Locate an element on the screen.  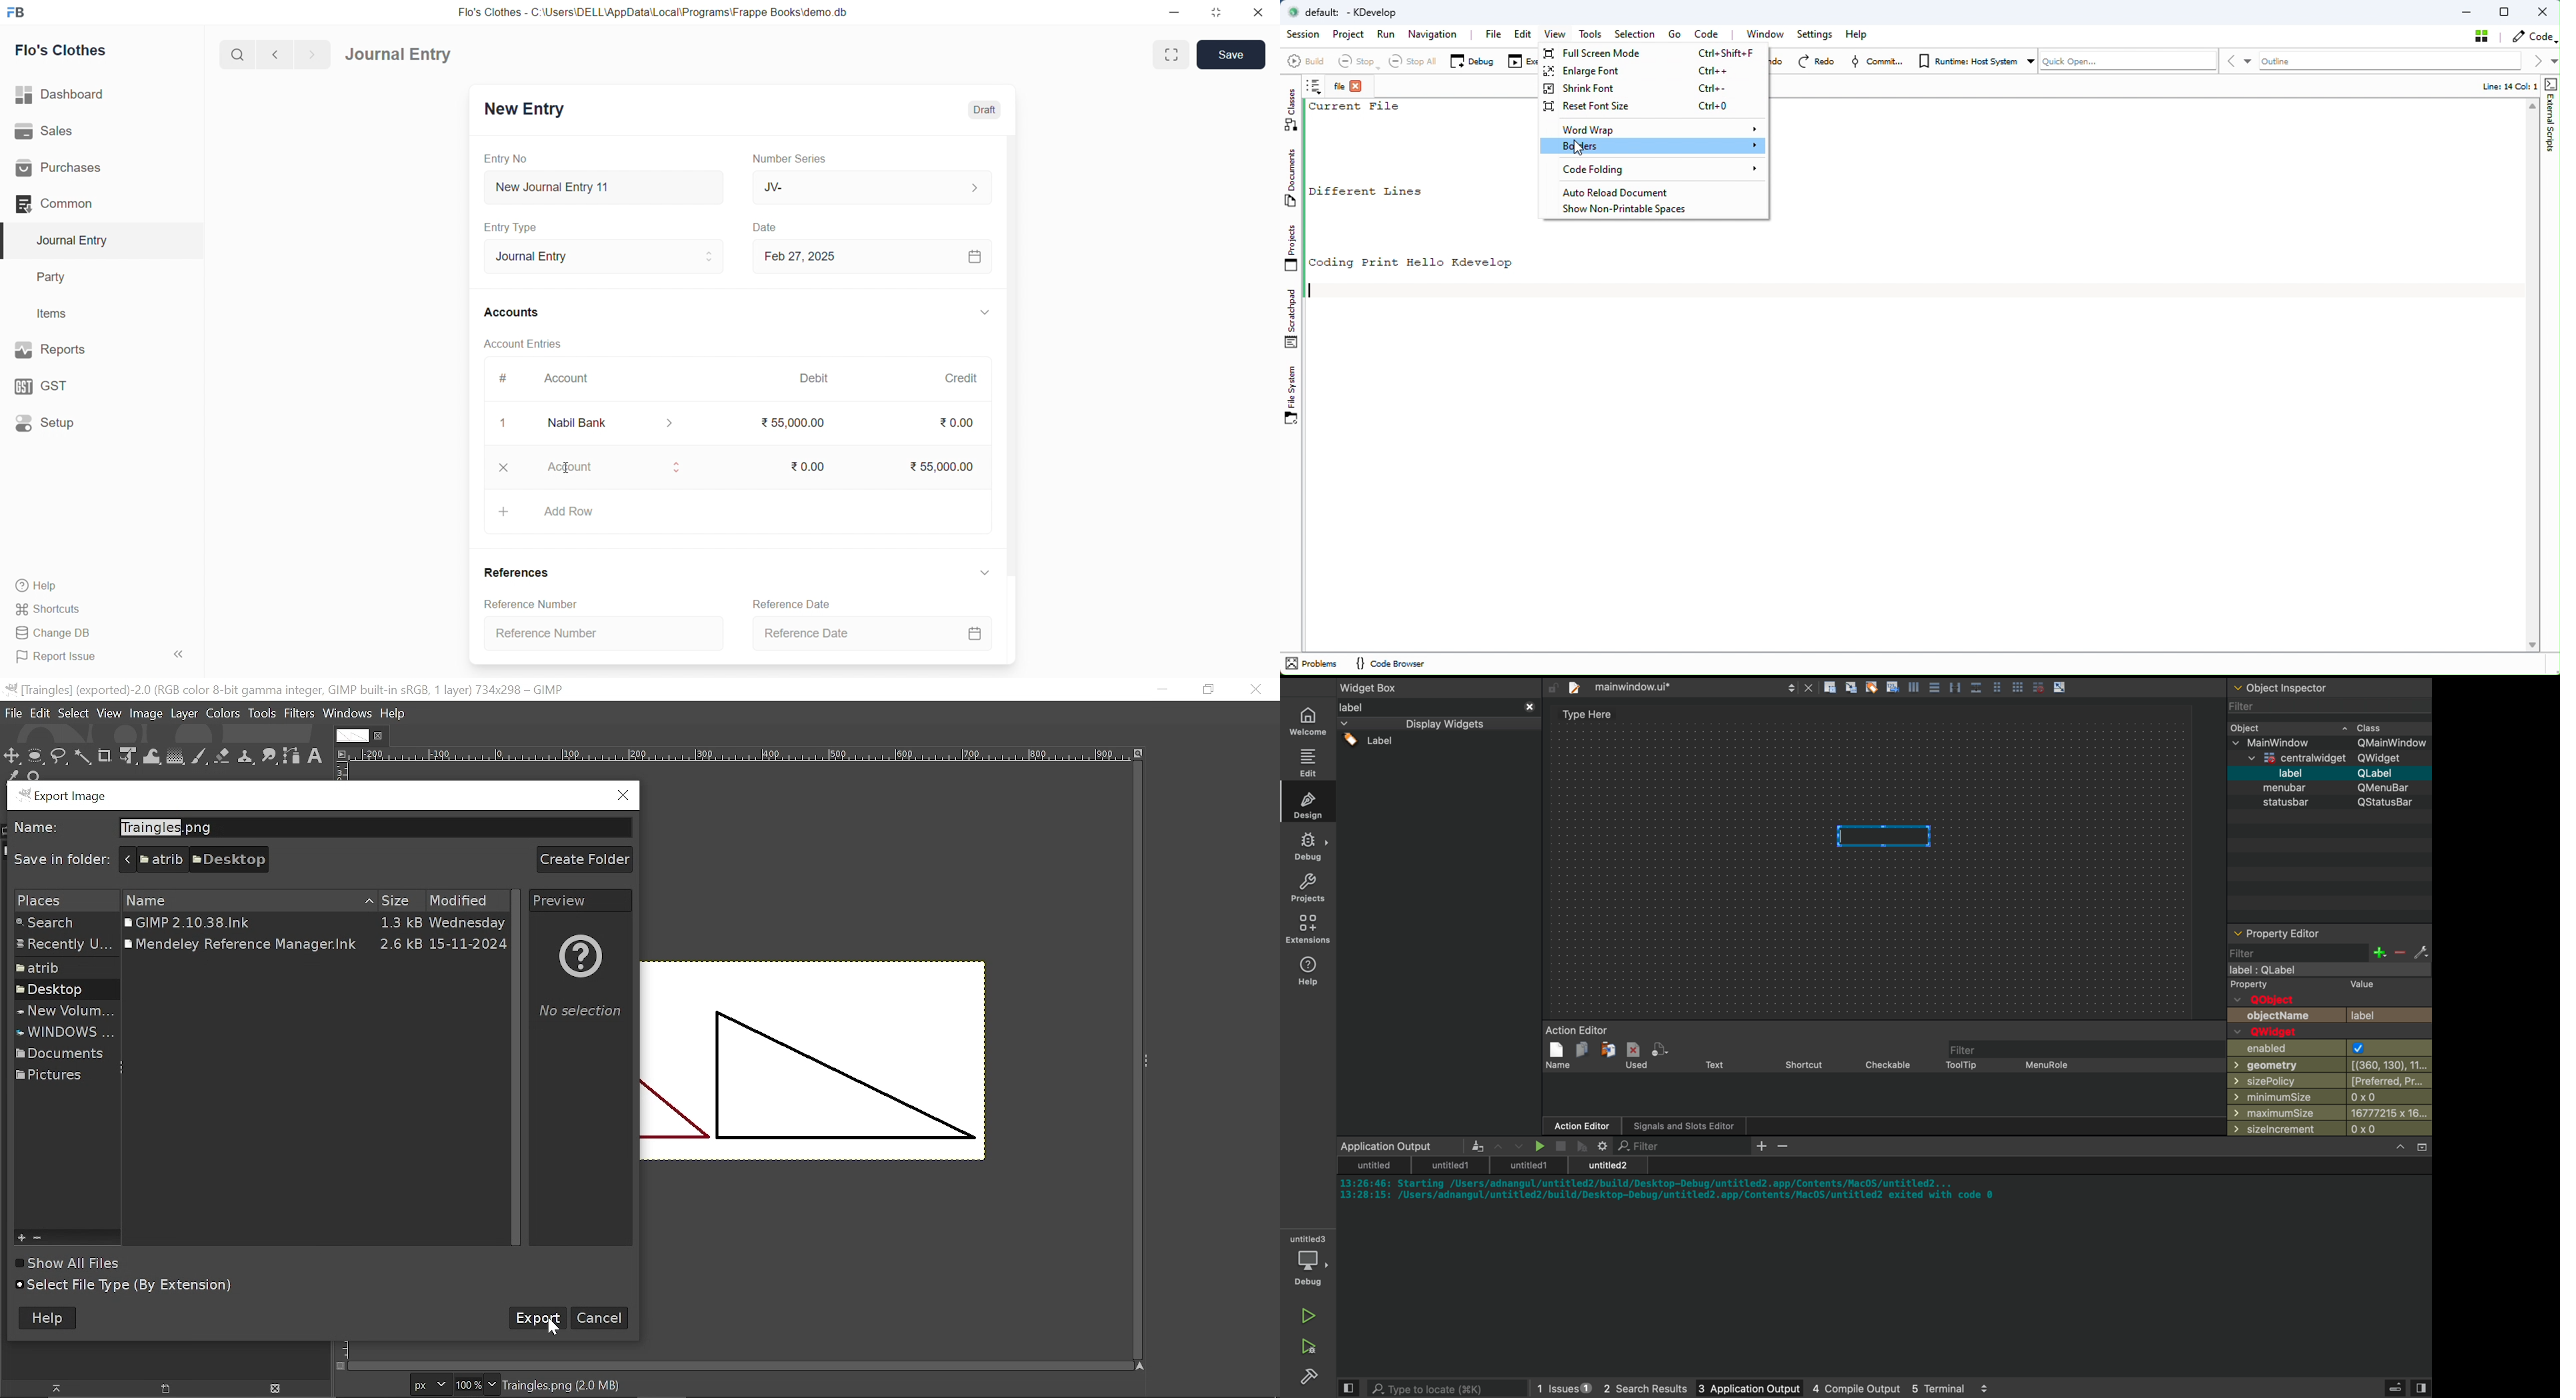
Shortcuts is located at coordinates (81, 611).